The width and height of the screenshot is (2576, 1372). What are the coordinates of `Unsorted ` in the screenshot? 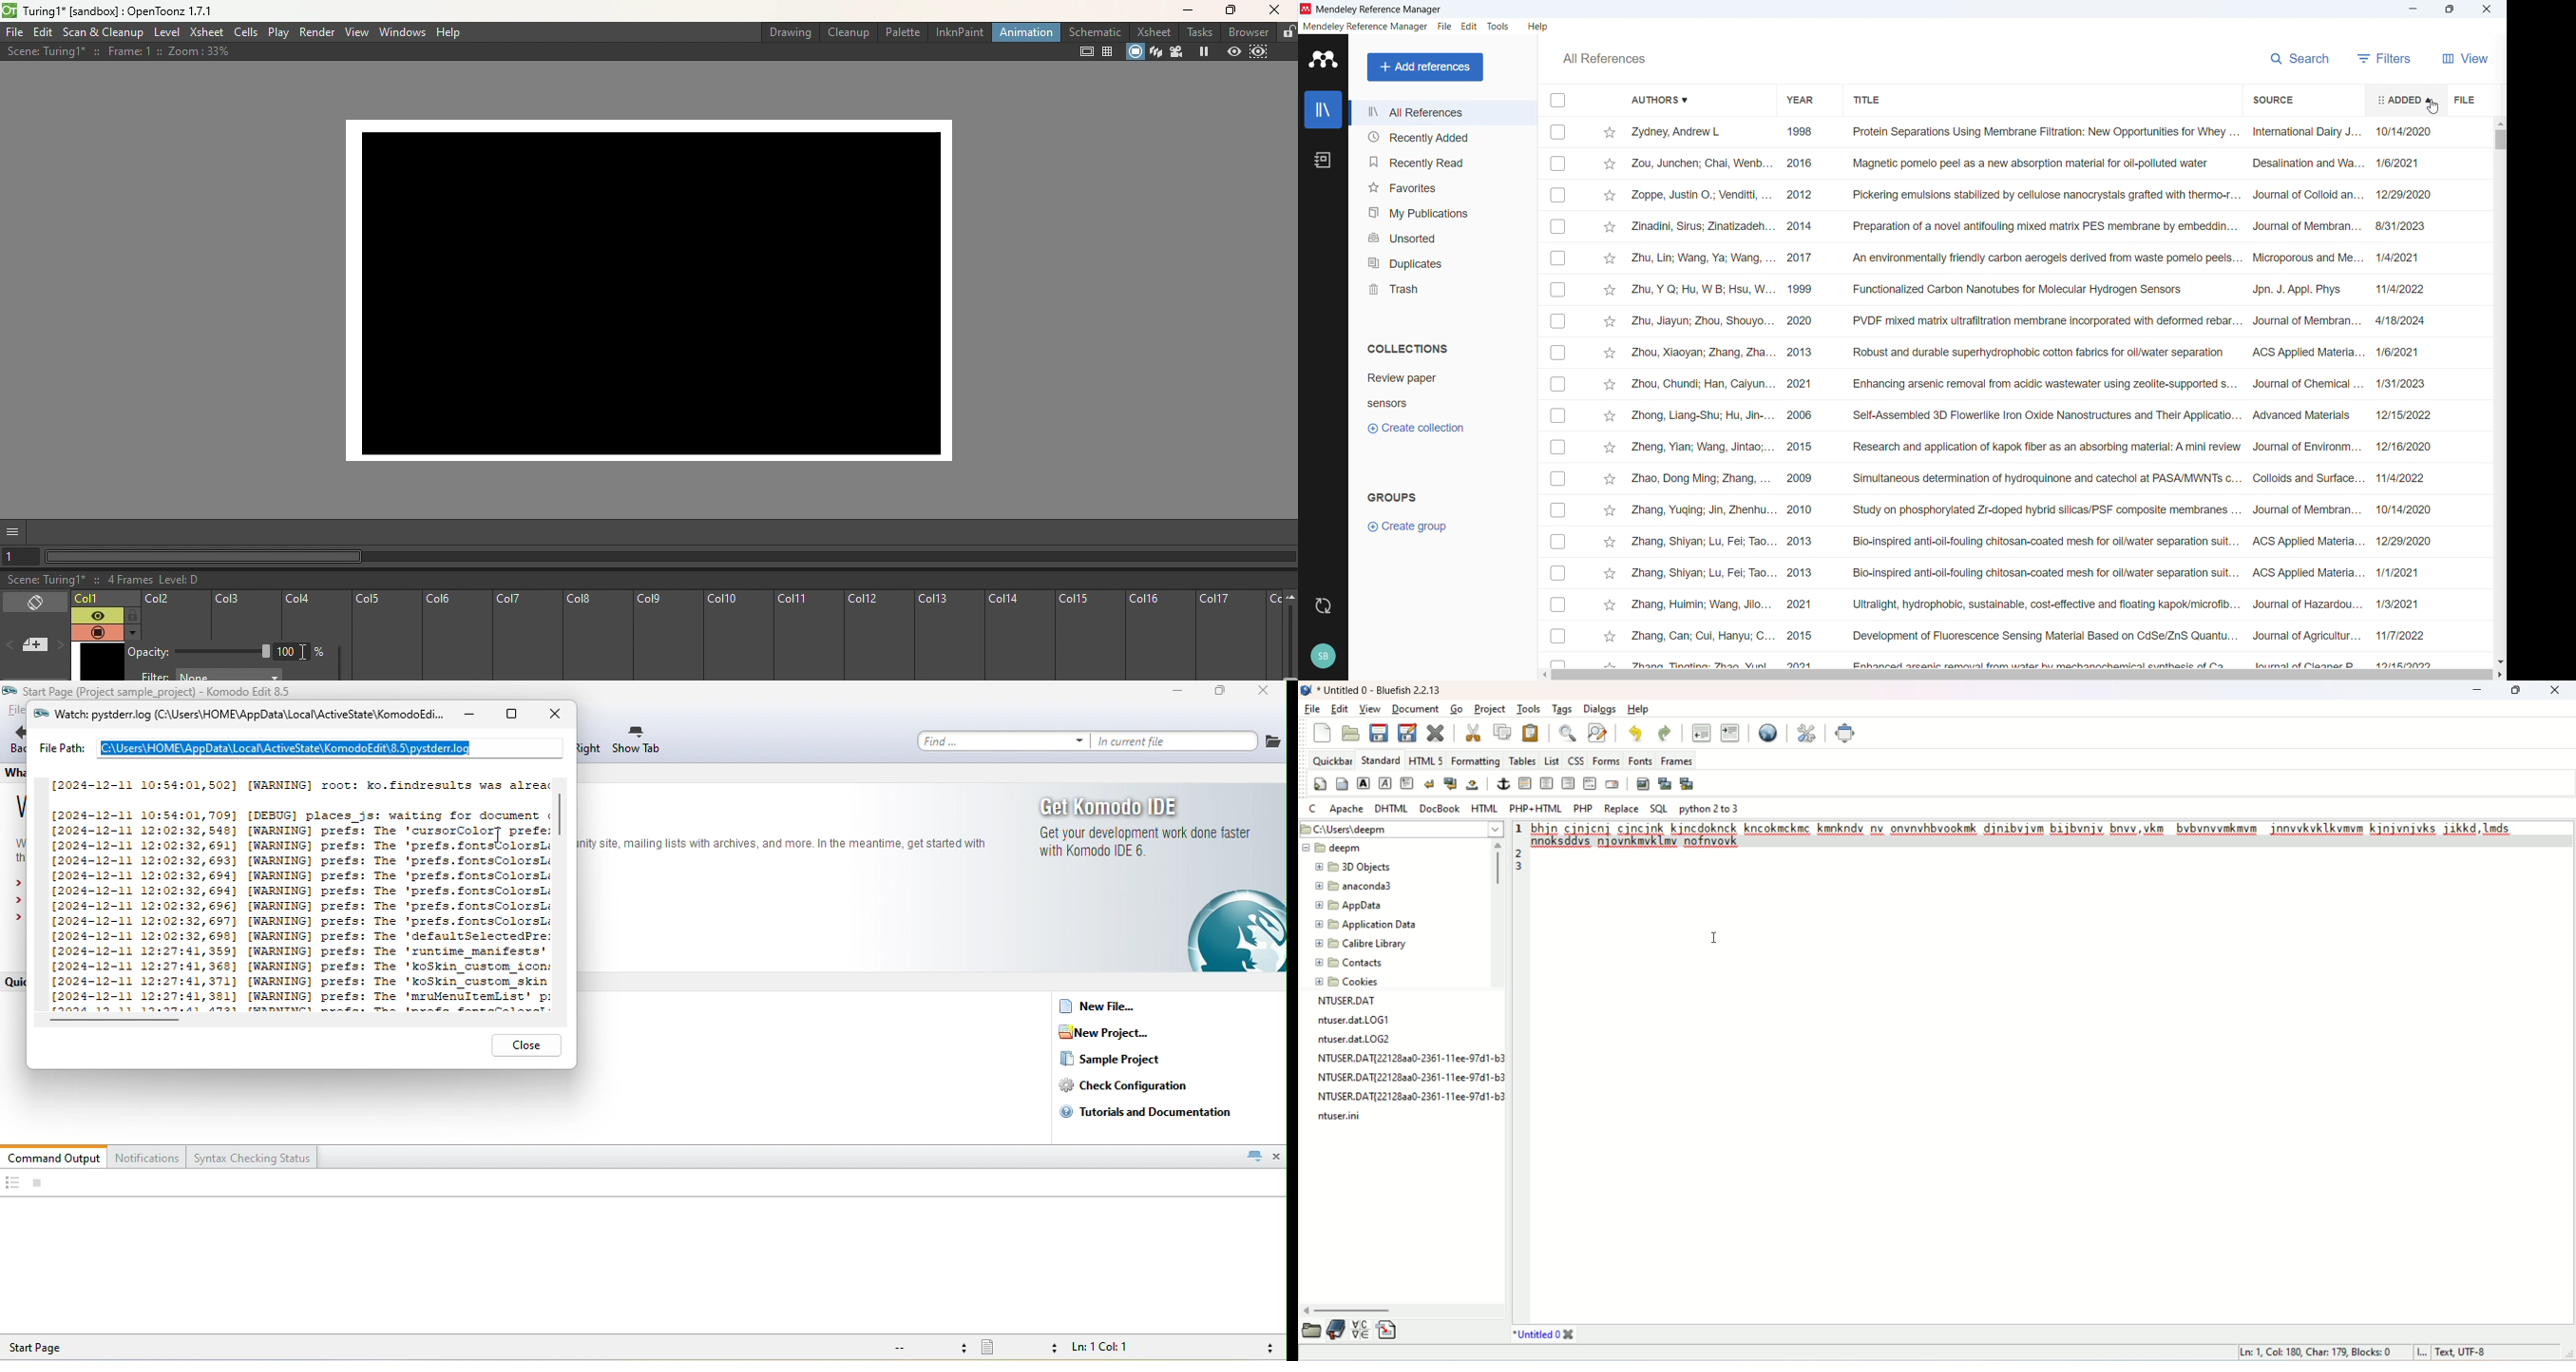 It's located at (1442, 235).